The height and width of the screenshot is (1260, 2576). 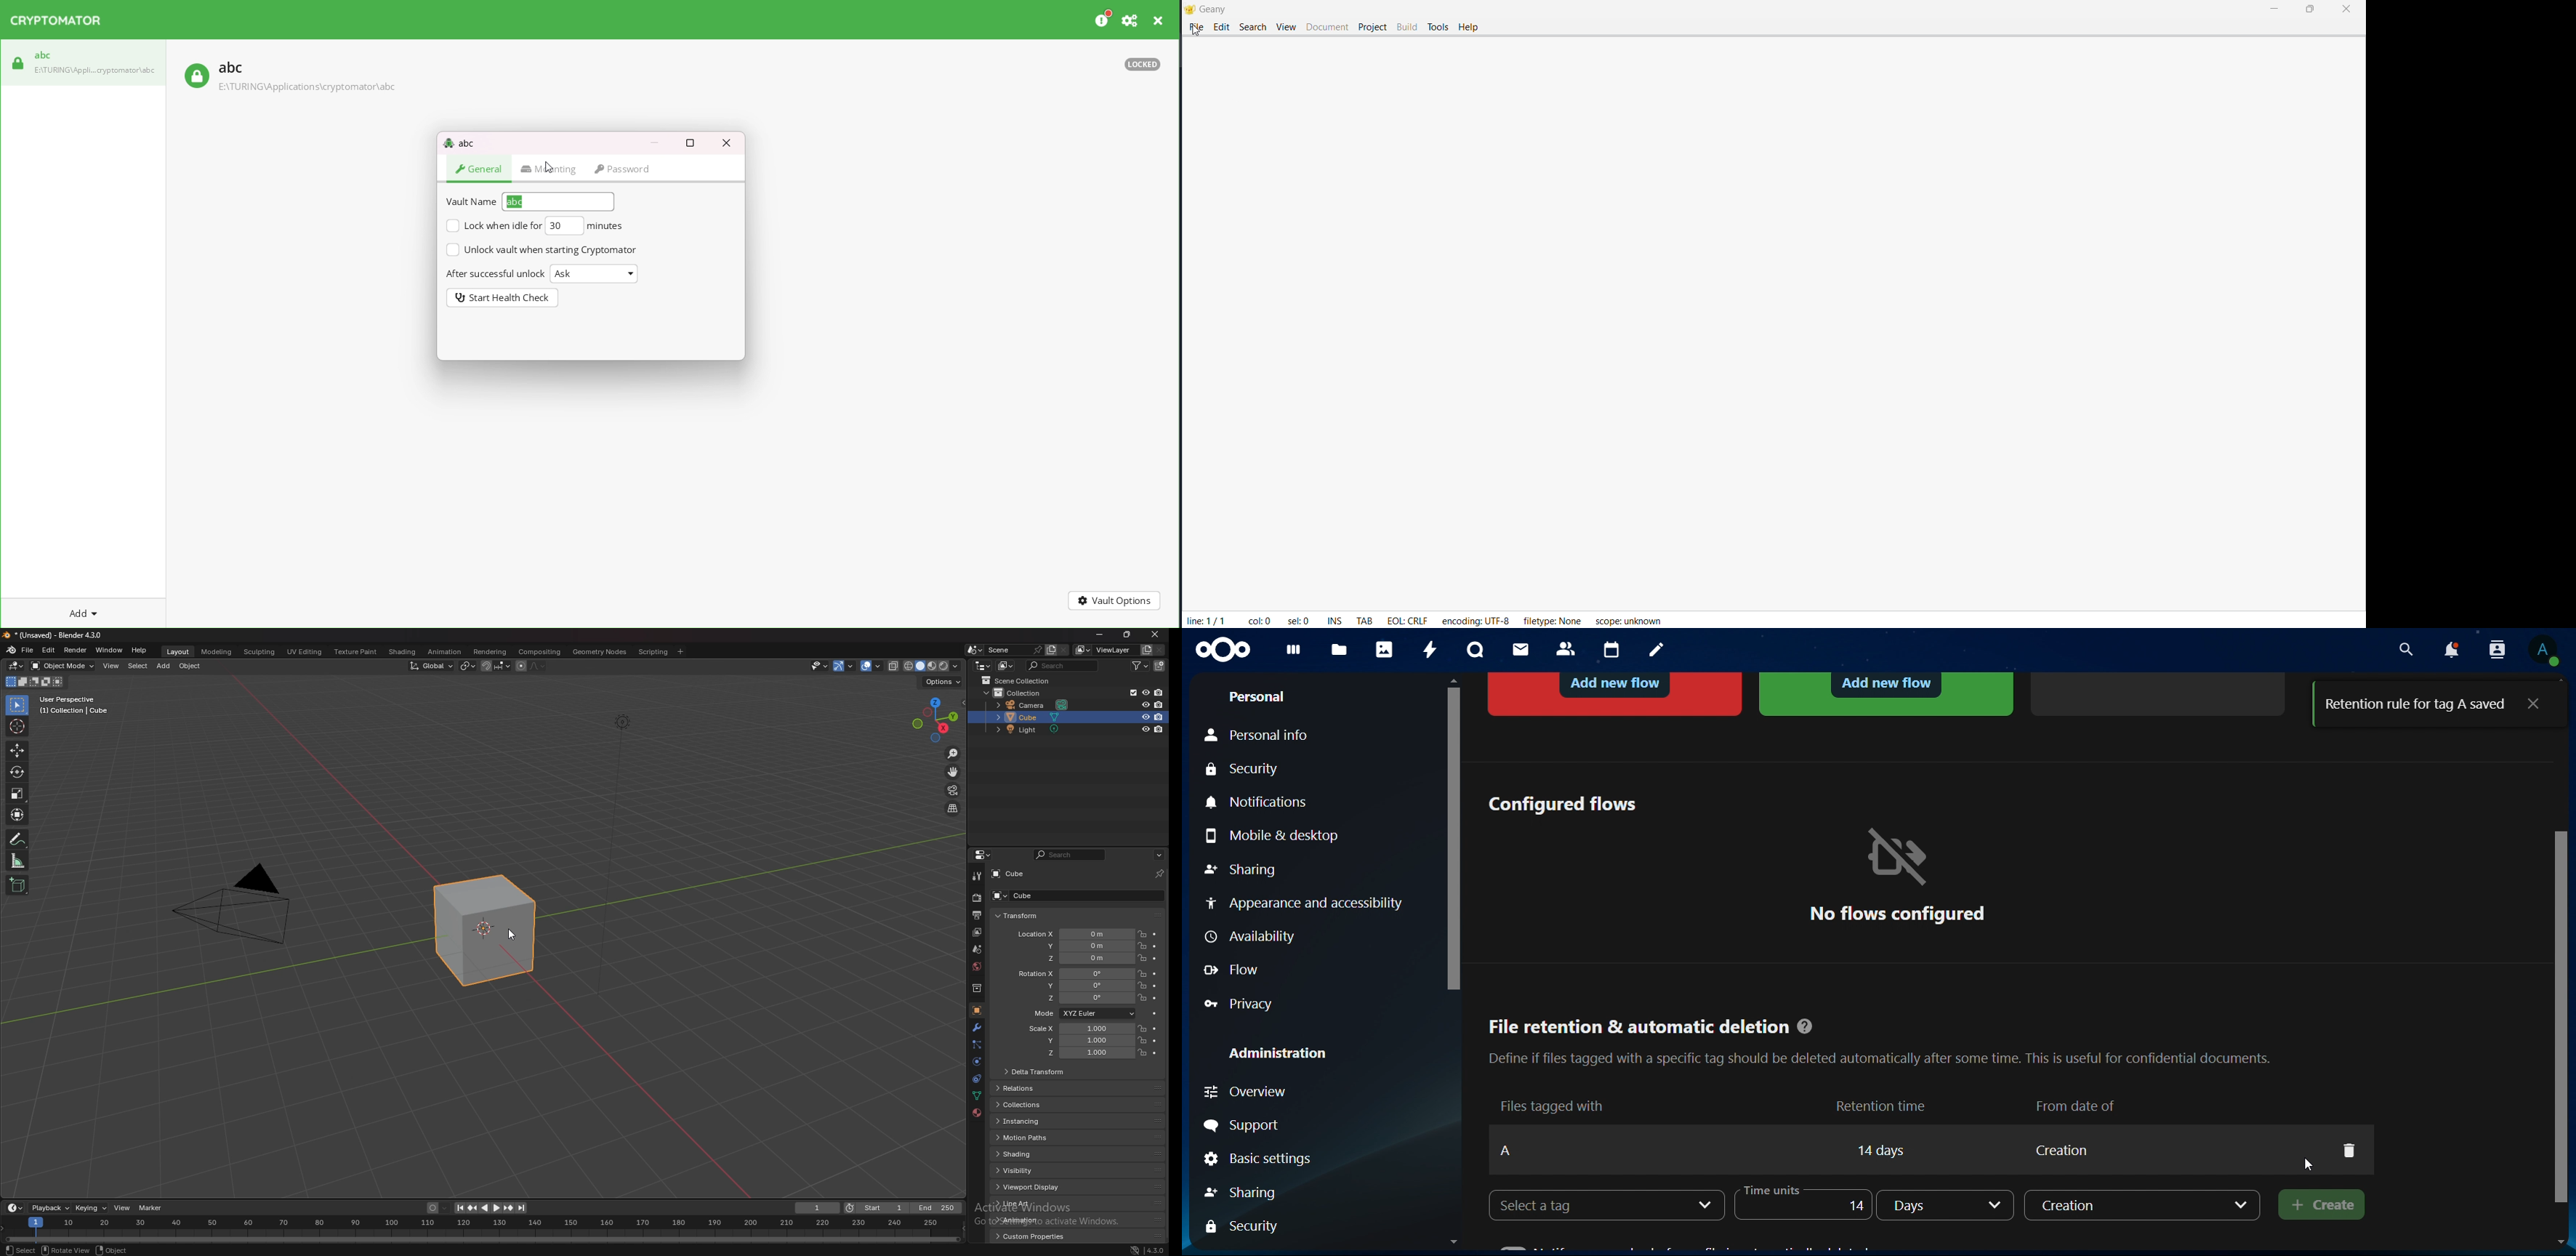 I want to click on hide in viewport, so click(x=1146, y=729).